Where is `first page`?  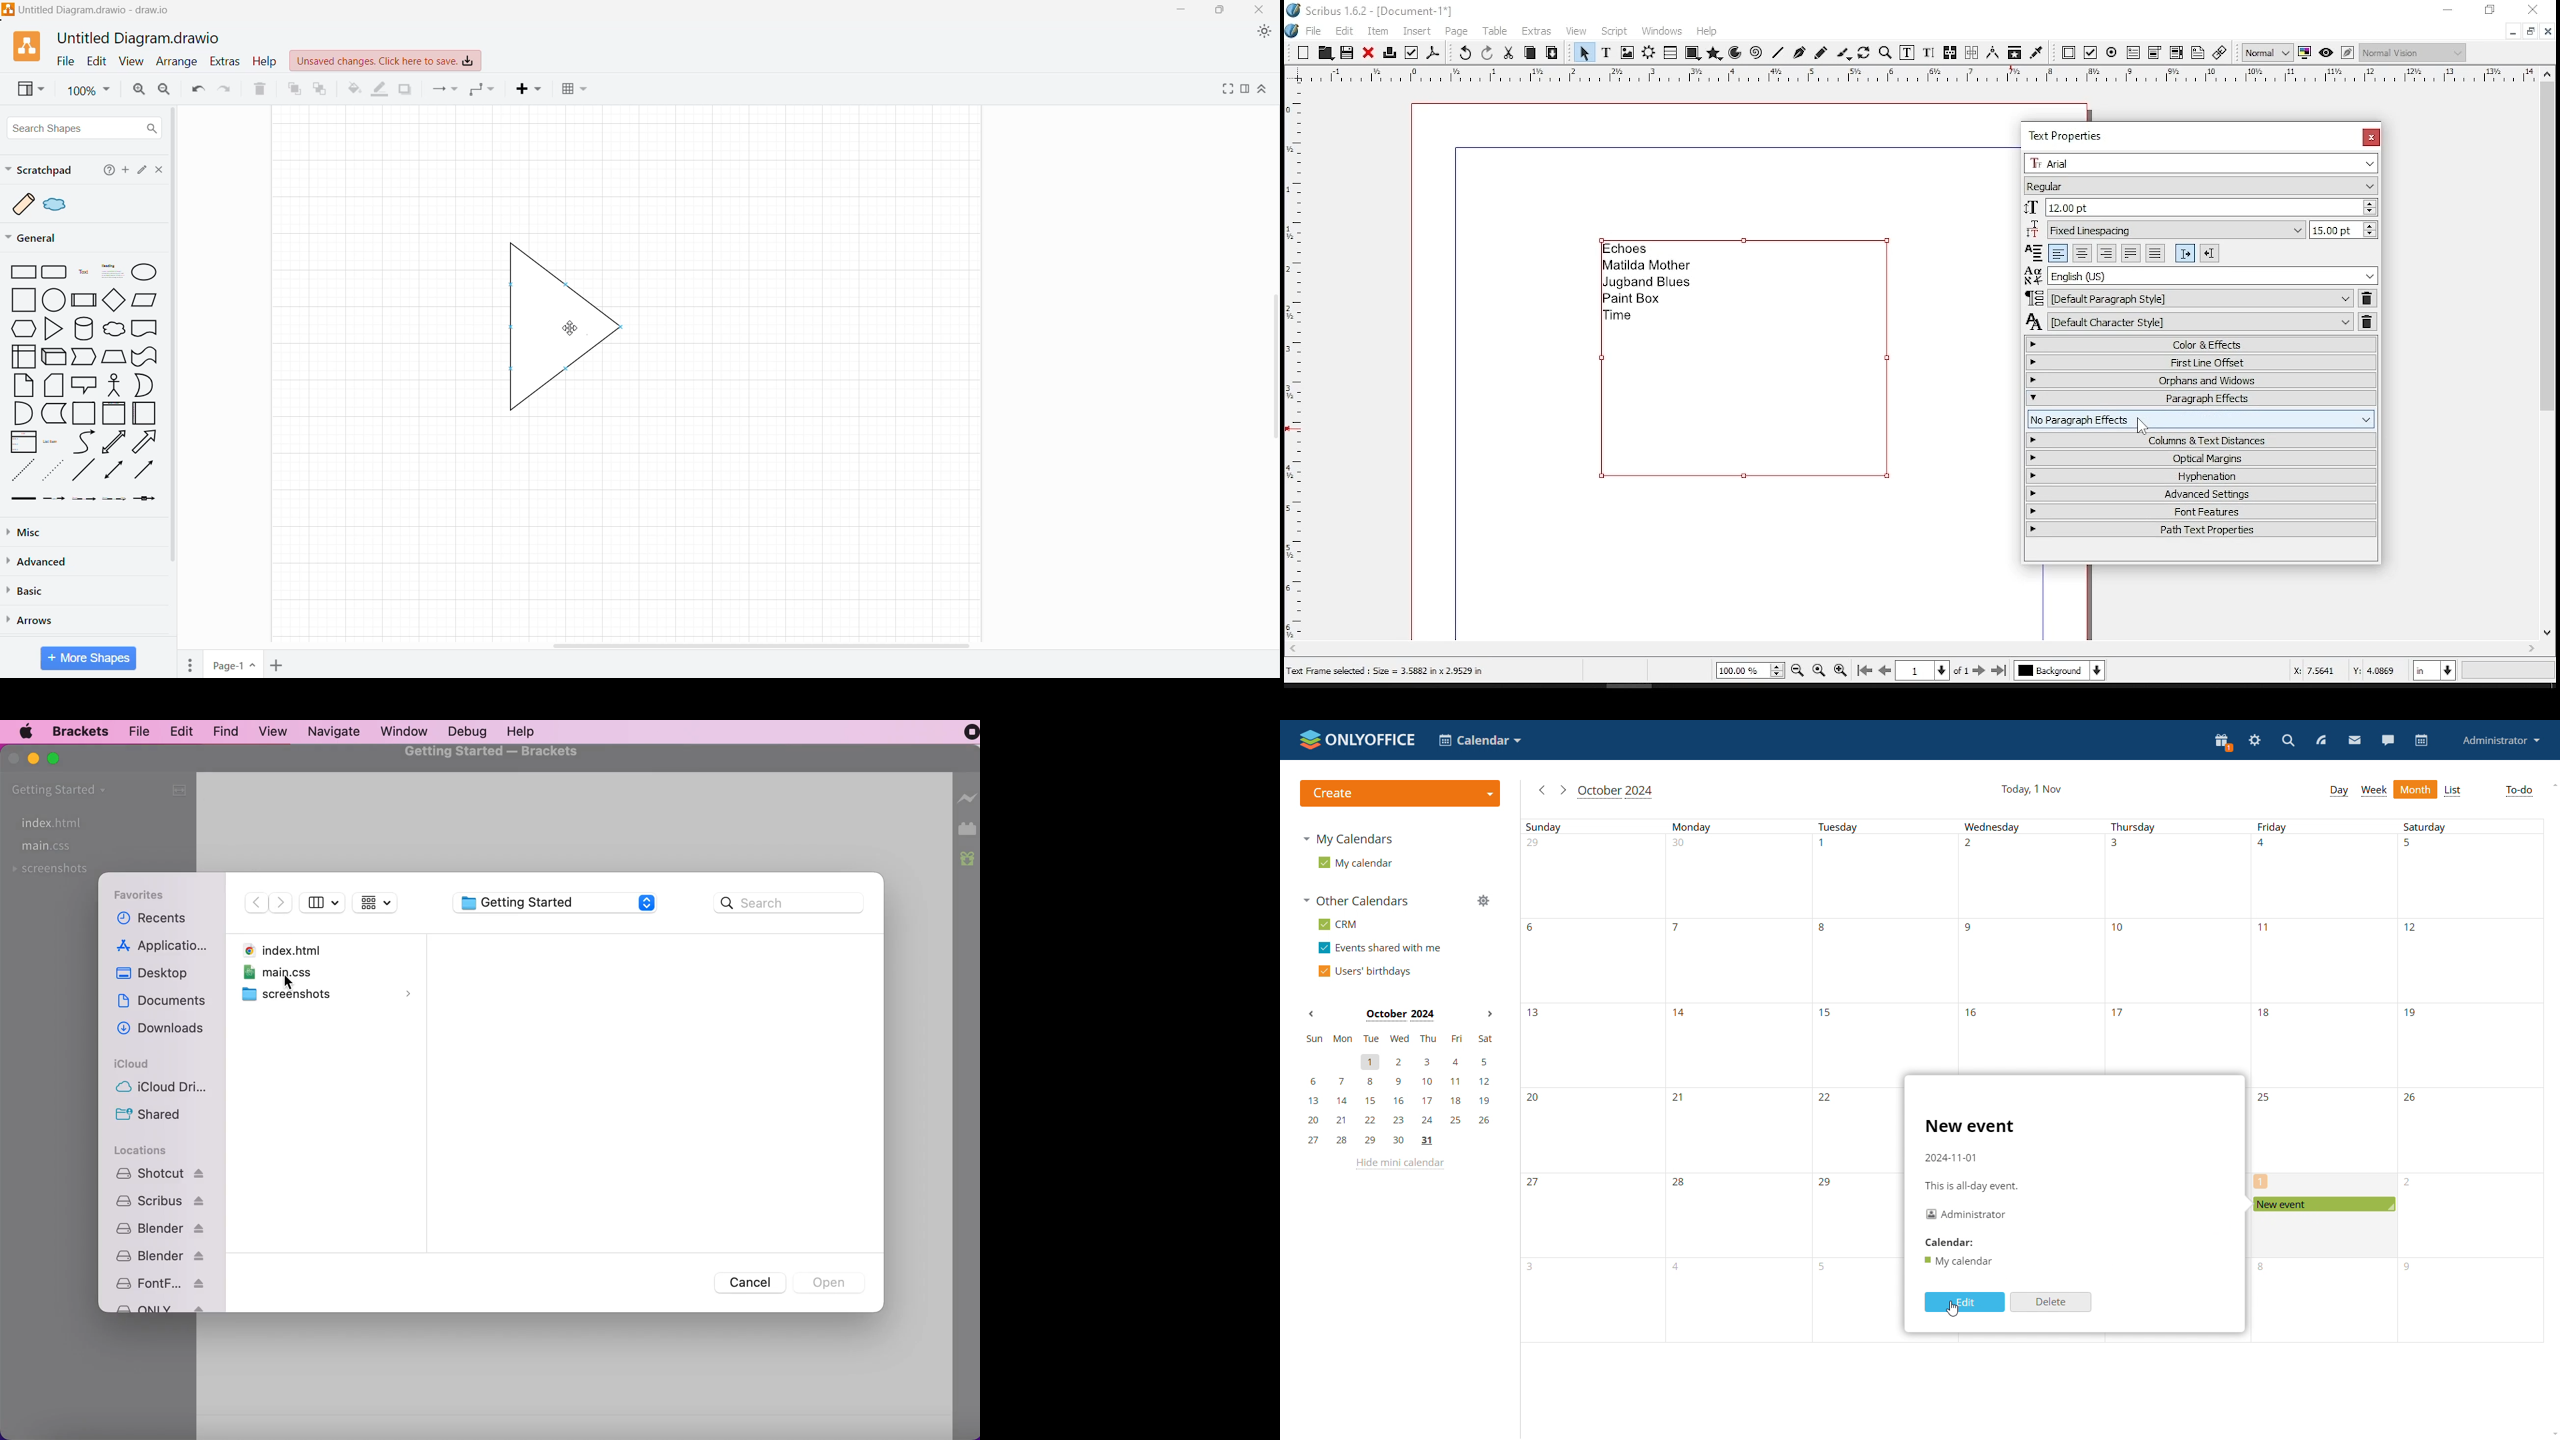
first page is located at coordinates (1867, 671).